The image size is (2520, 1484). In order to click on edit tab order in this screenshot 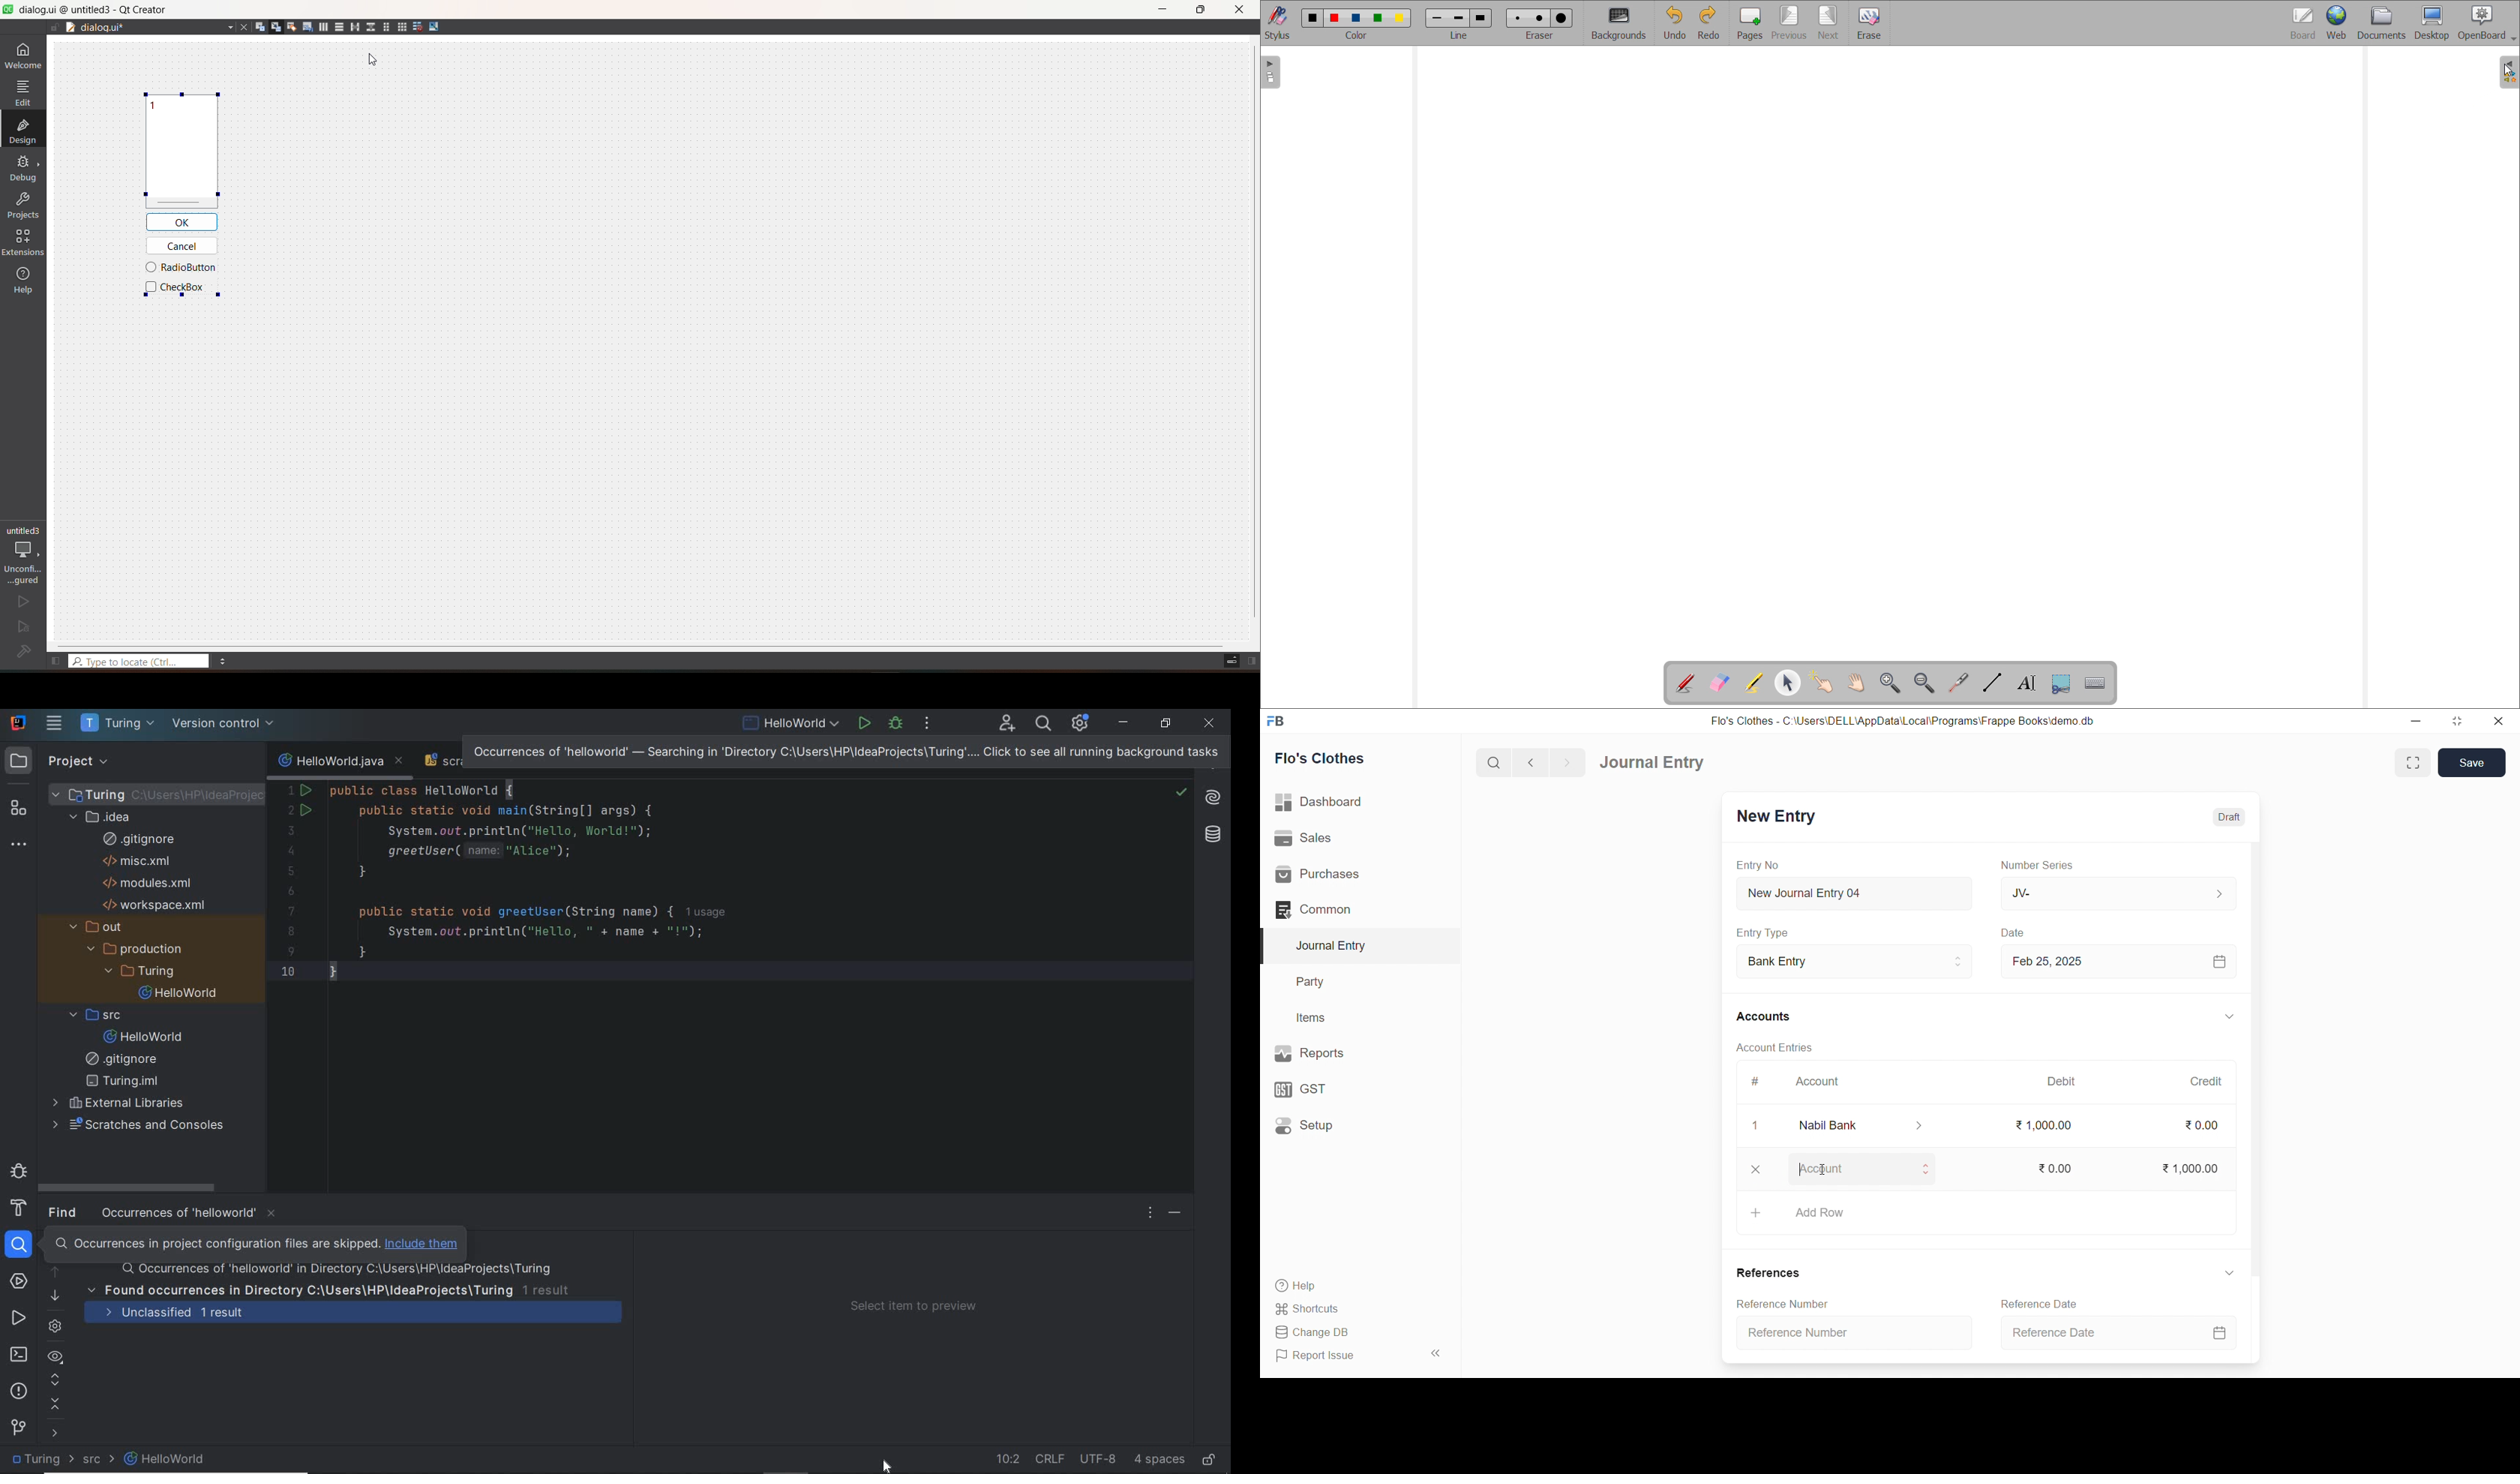, I will do `click(307, 29)`.